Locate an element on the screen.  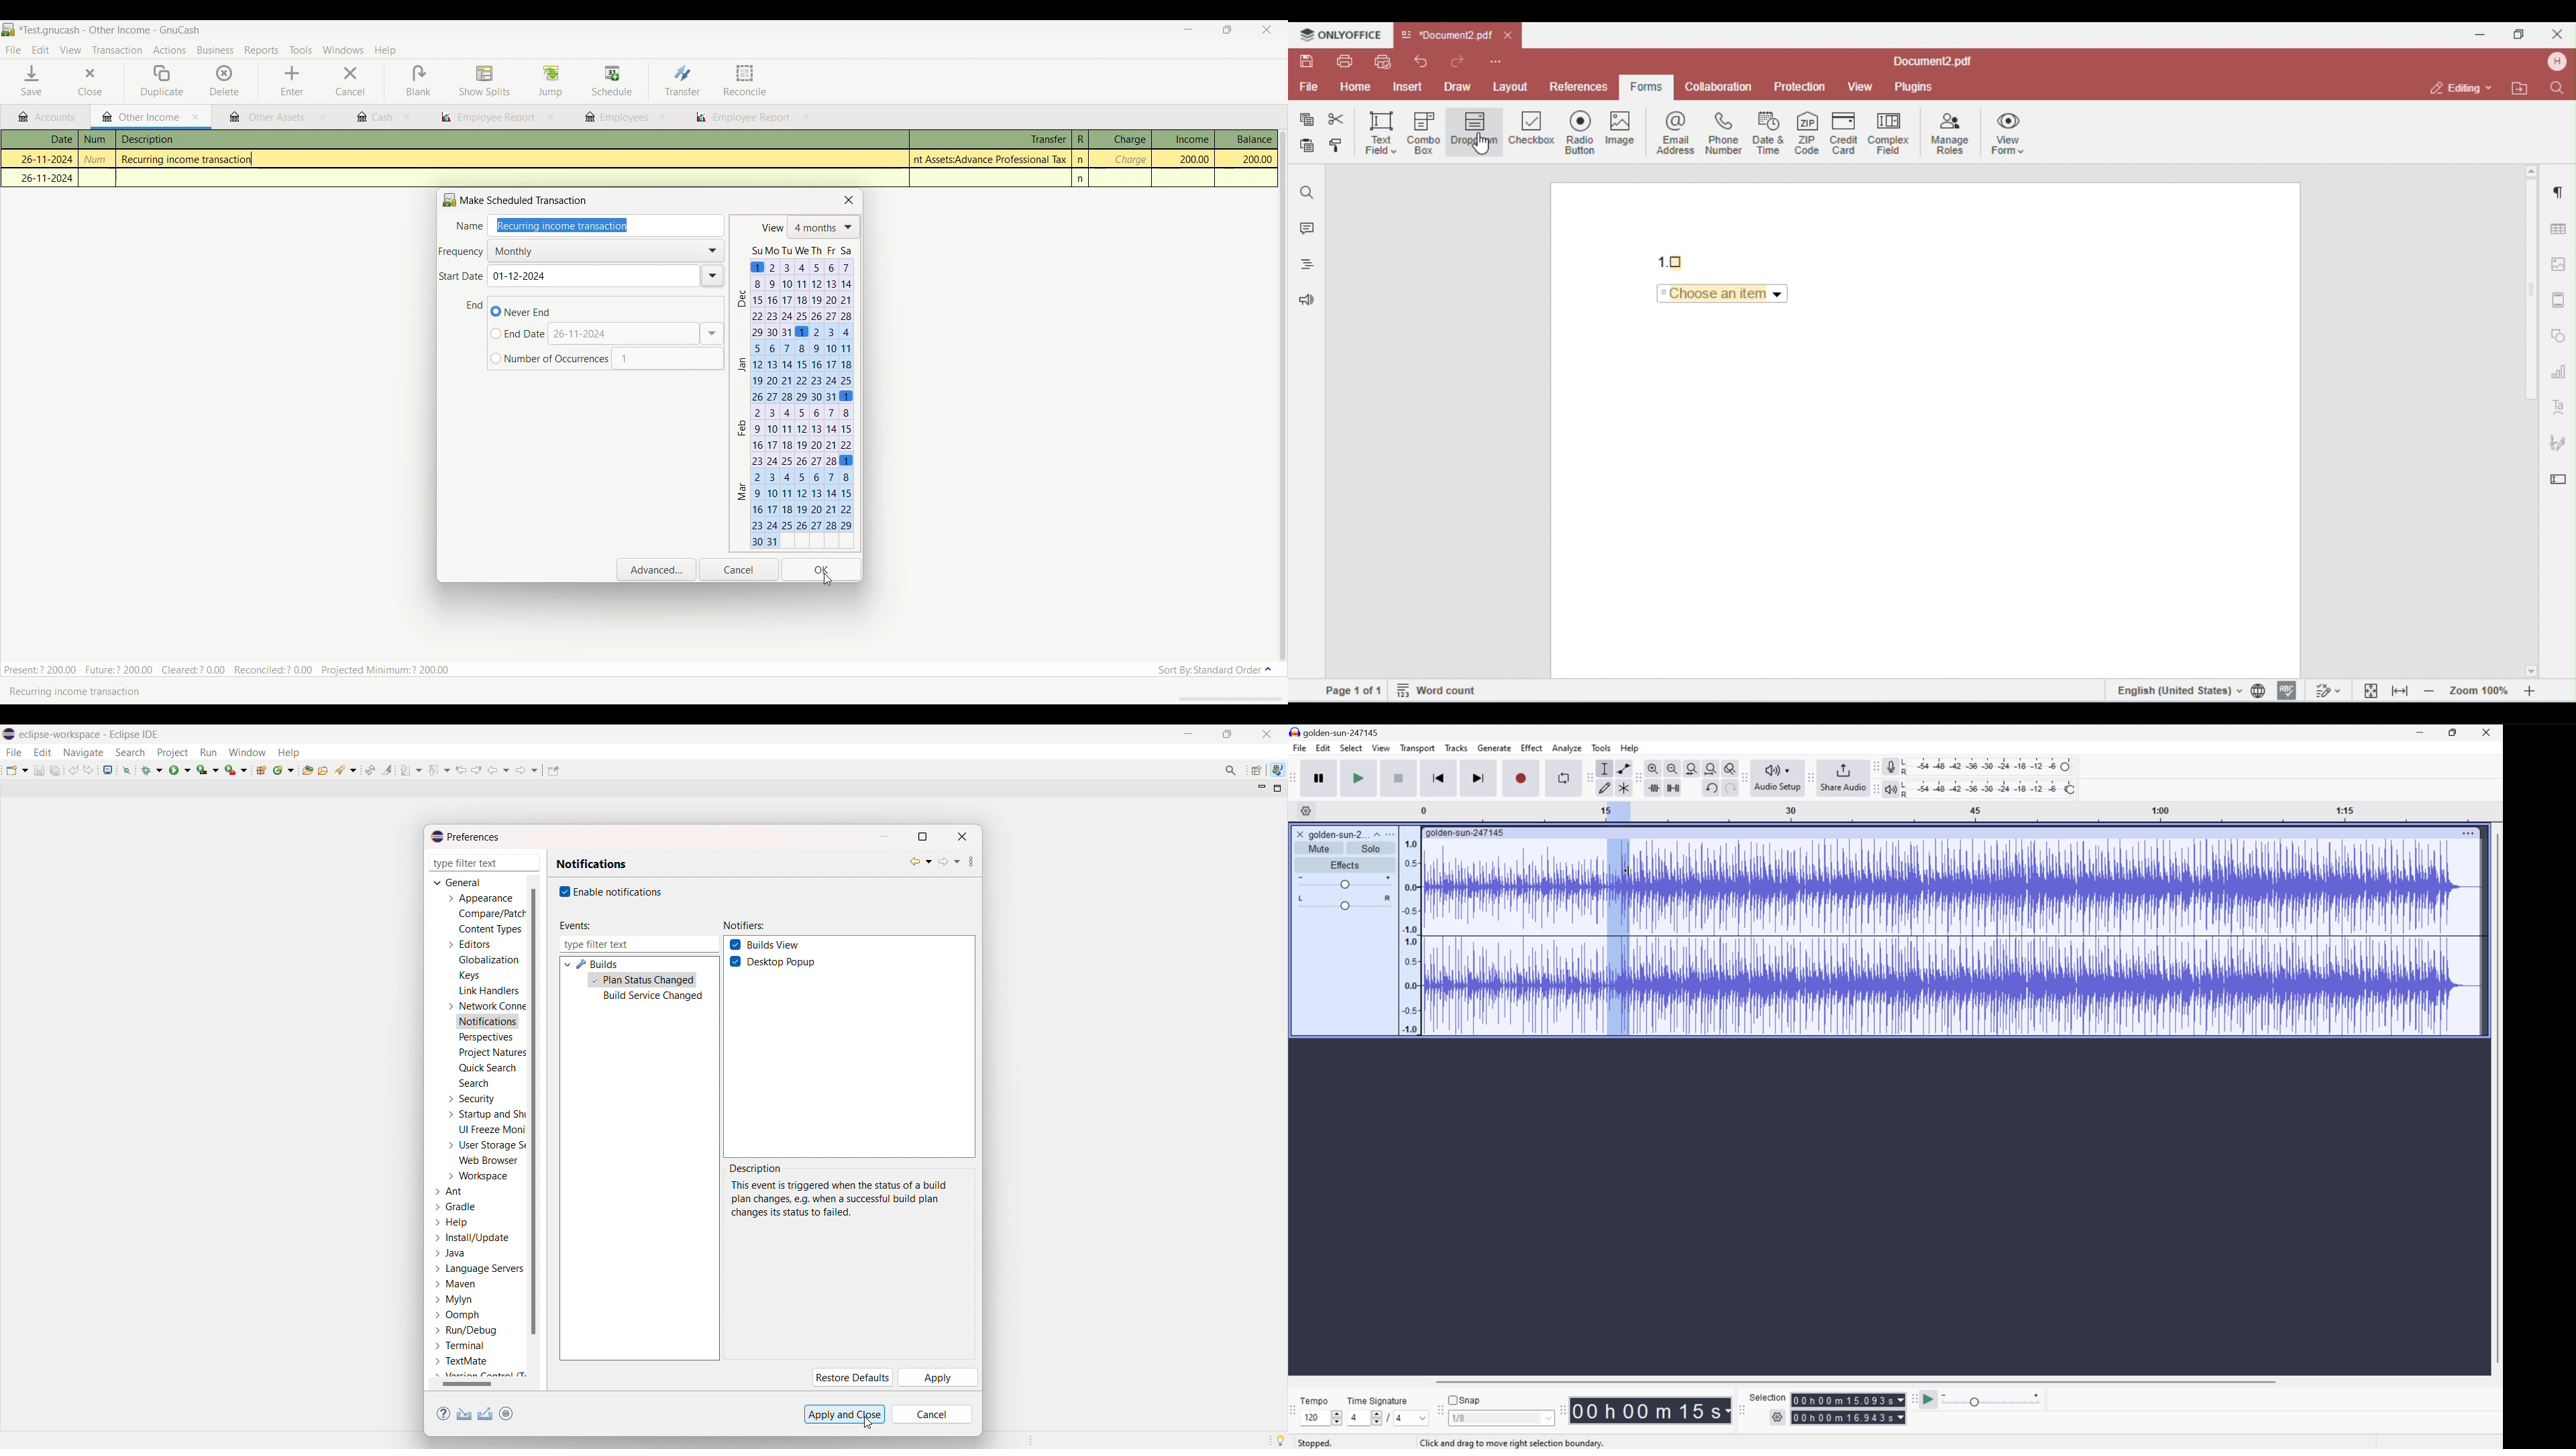
Balance column is located at coordinates (1246, 139).